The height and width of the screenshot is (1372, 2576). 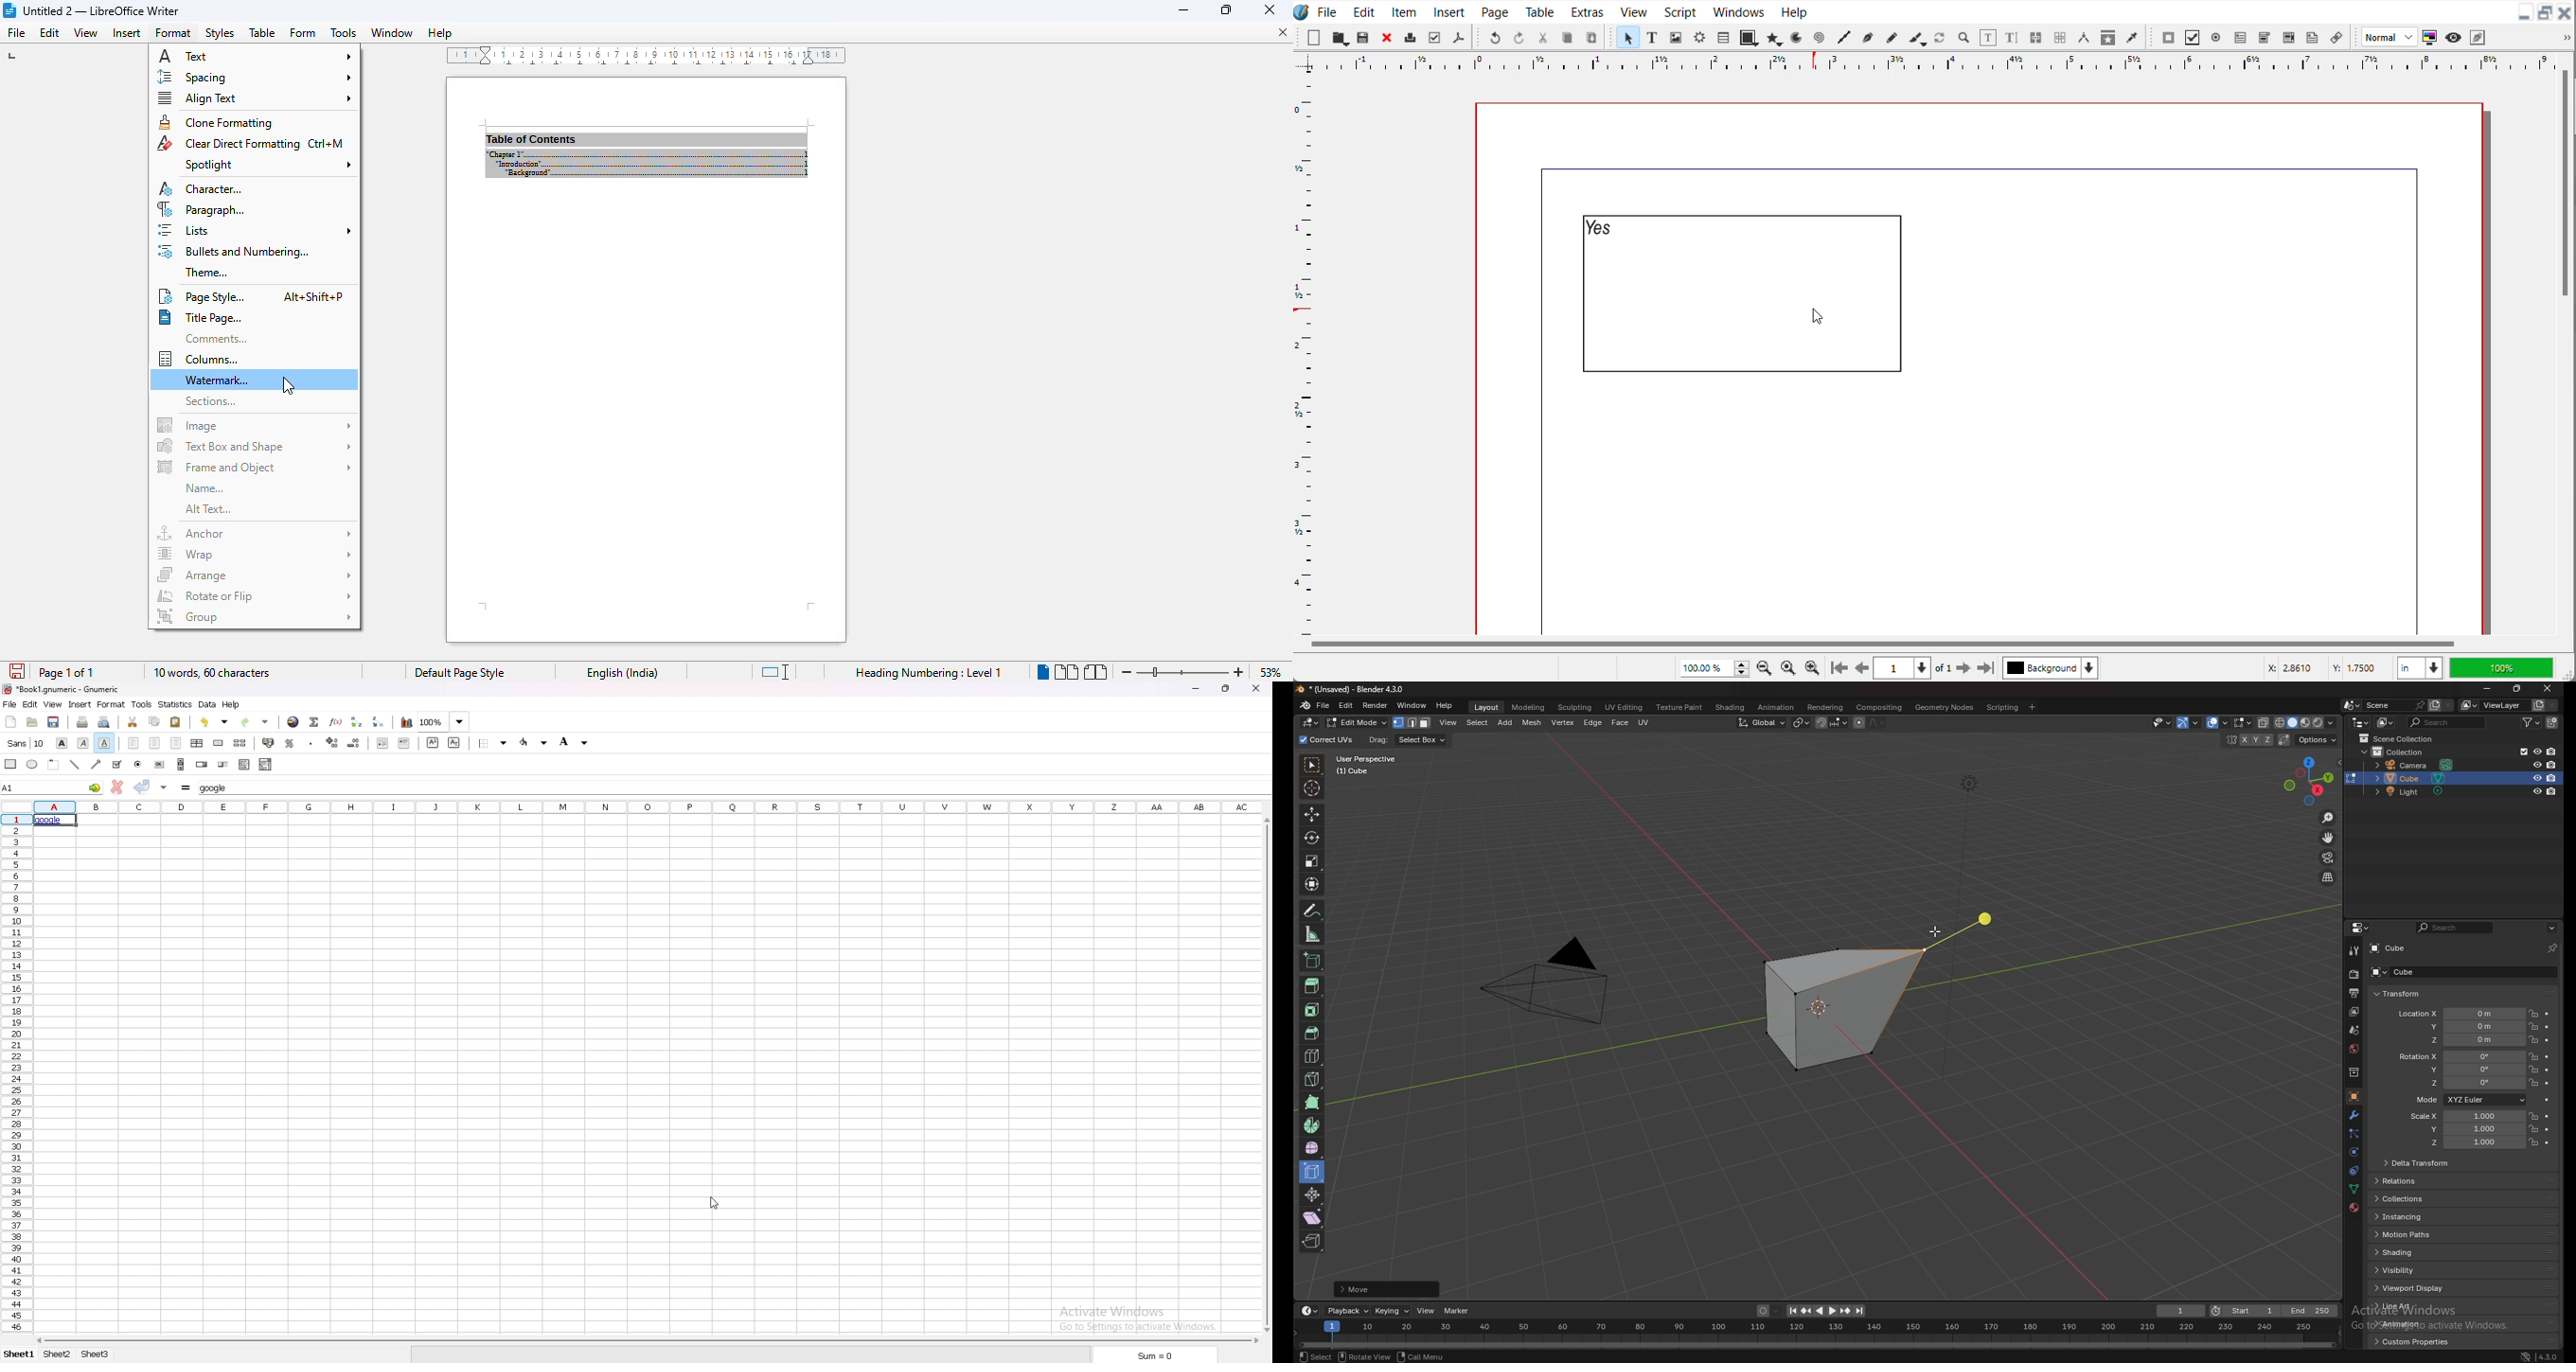 I want to click on clear direct formatting, so click(x=229, y=144).